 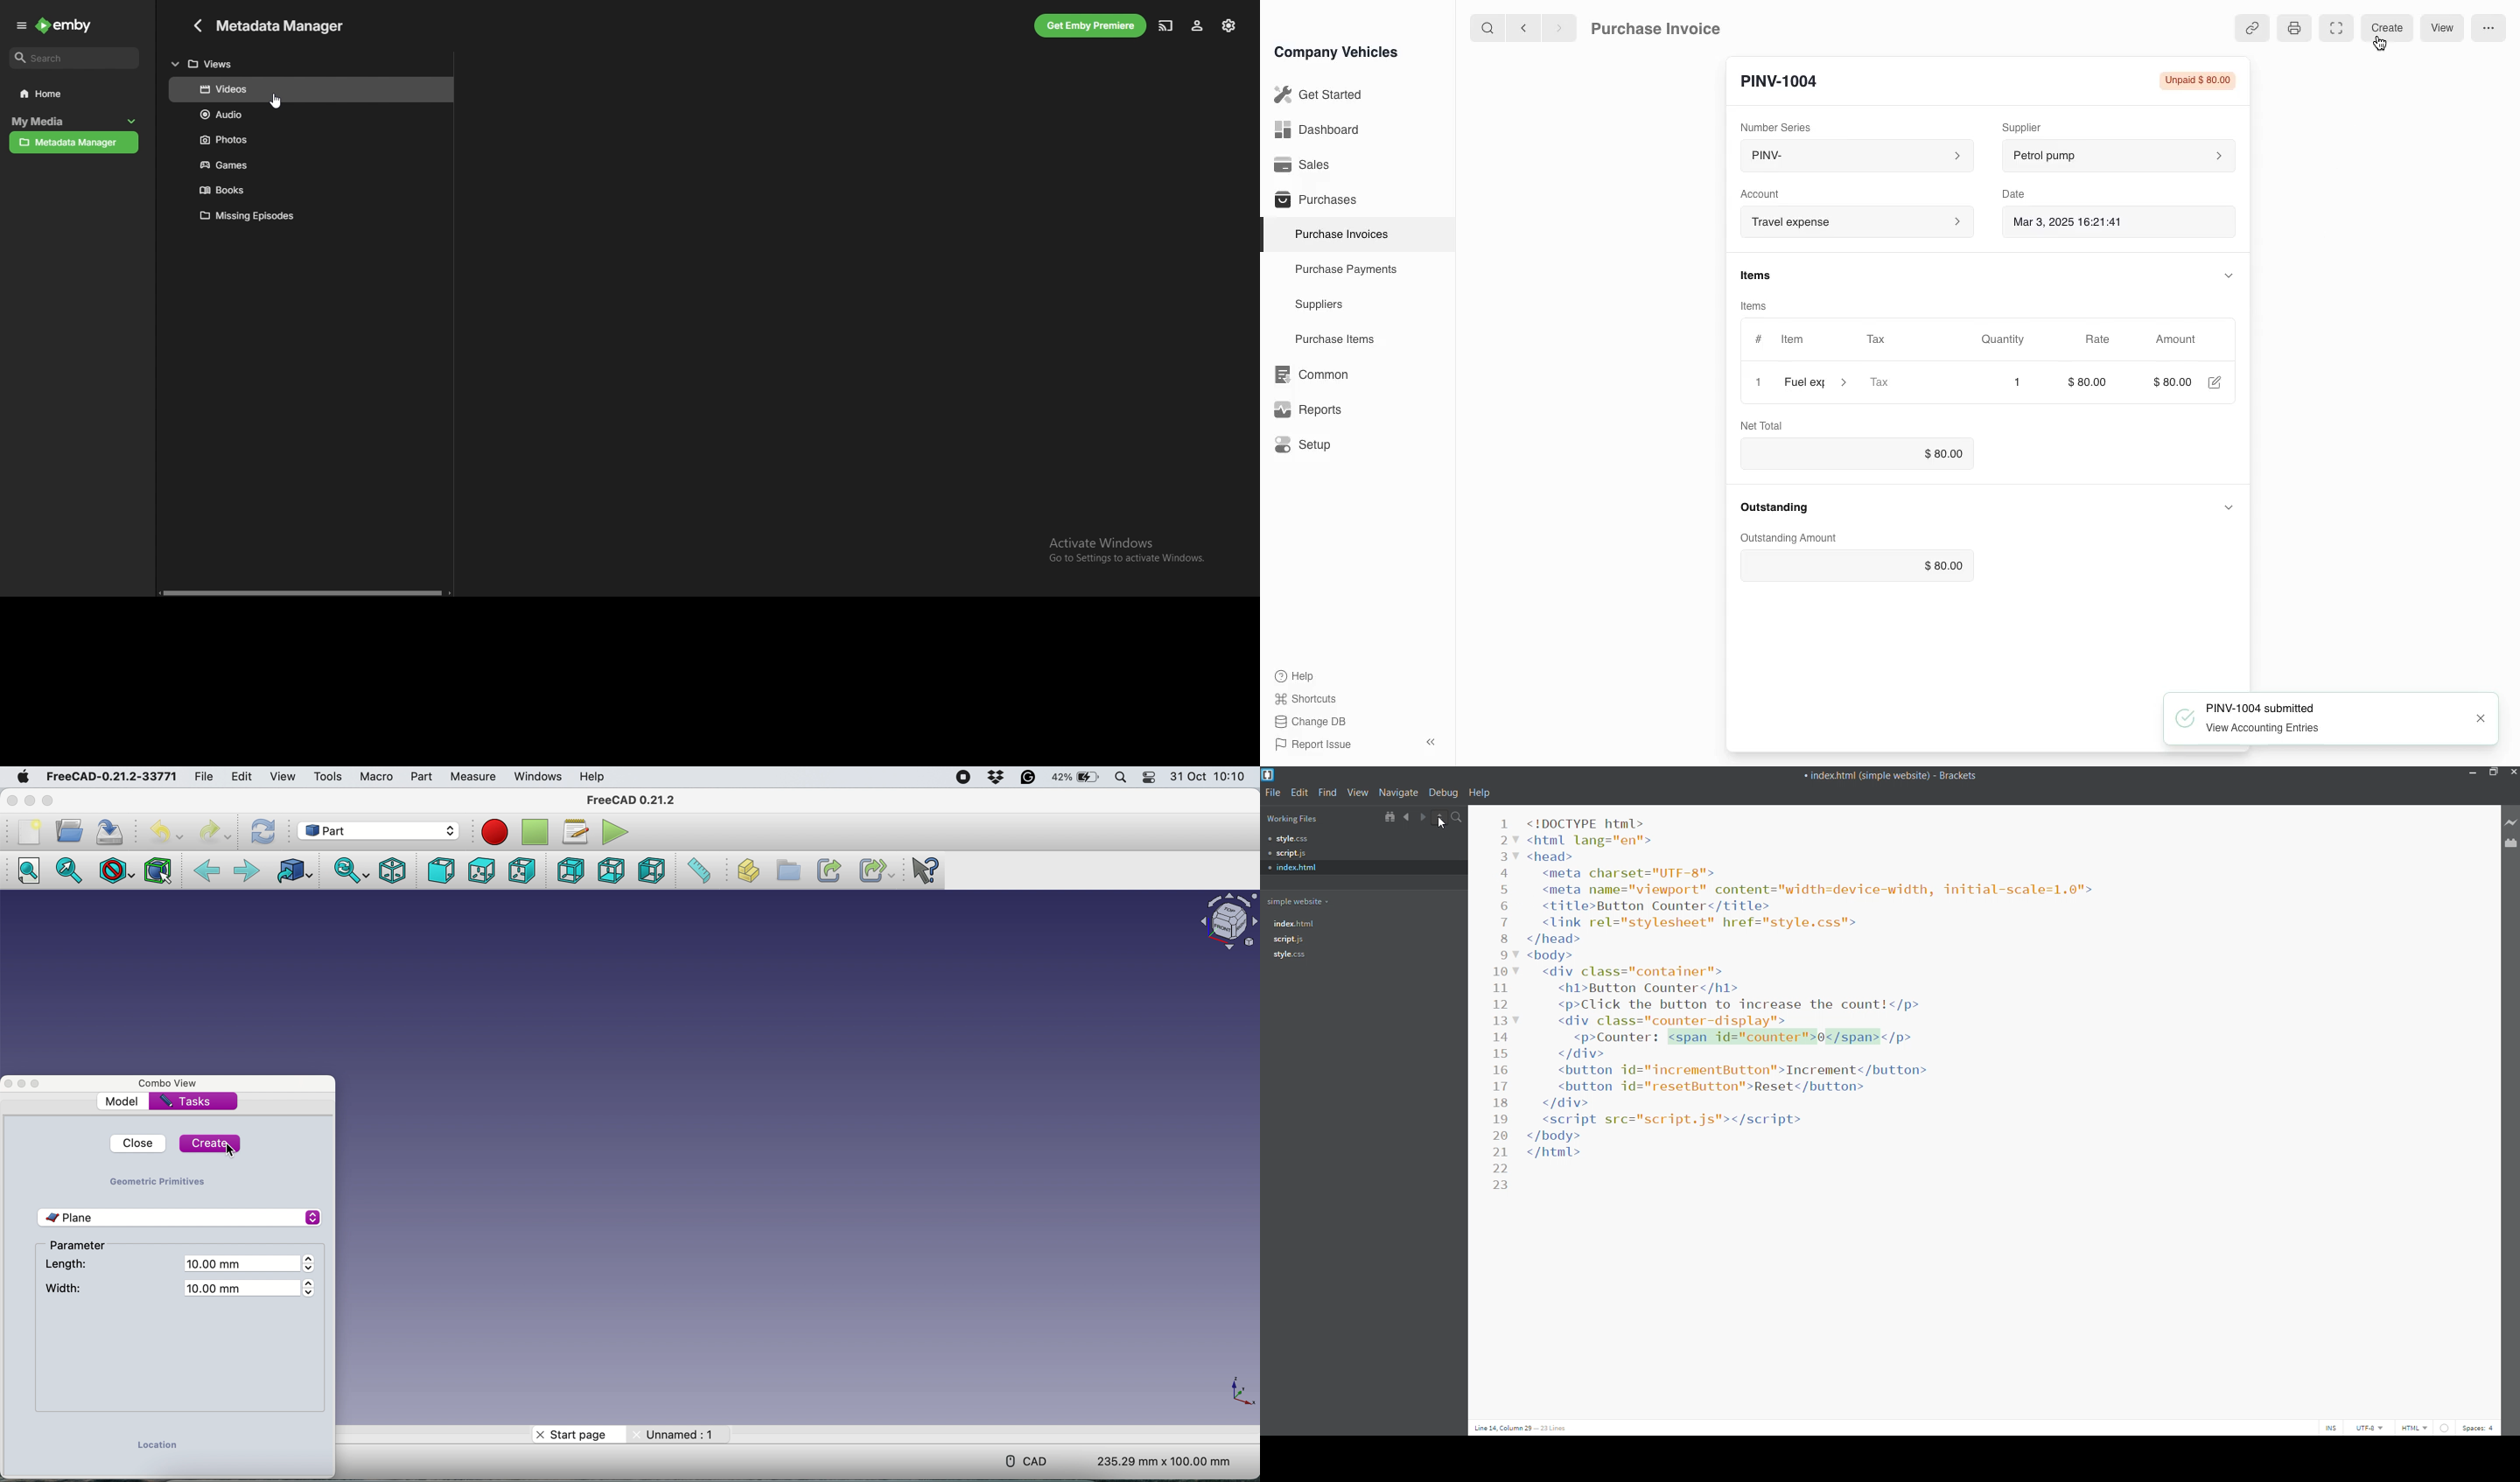 I want to click on Rate, so click(x=2099, y=339).